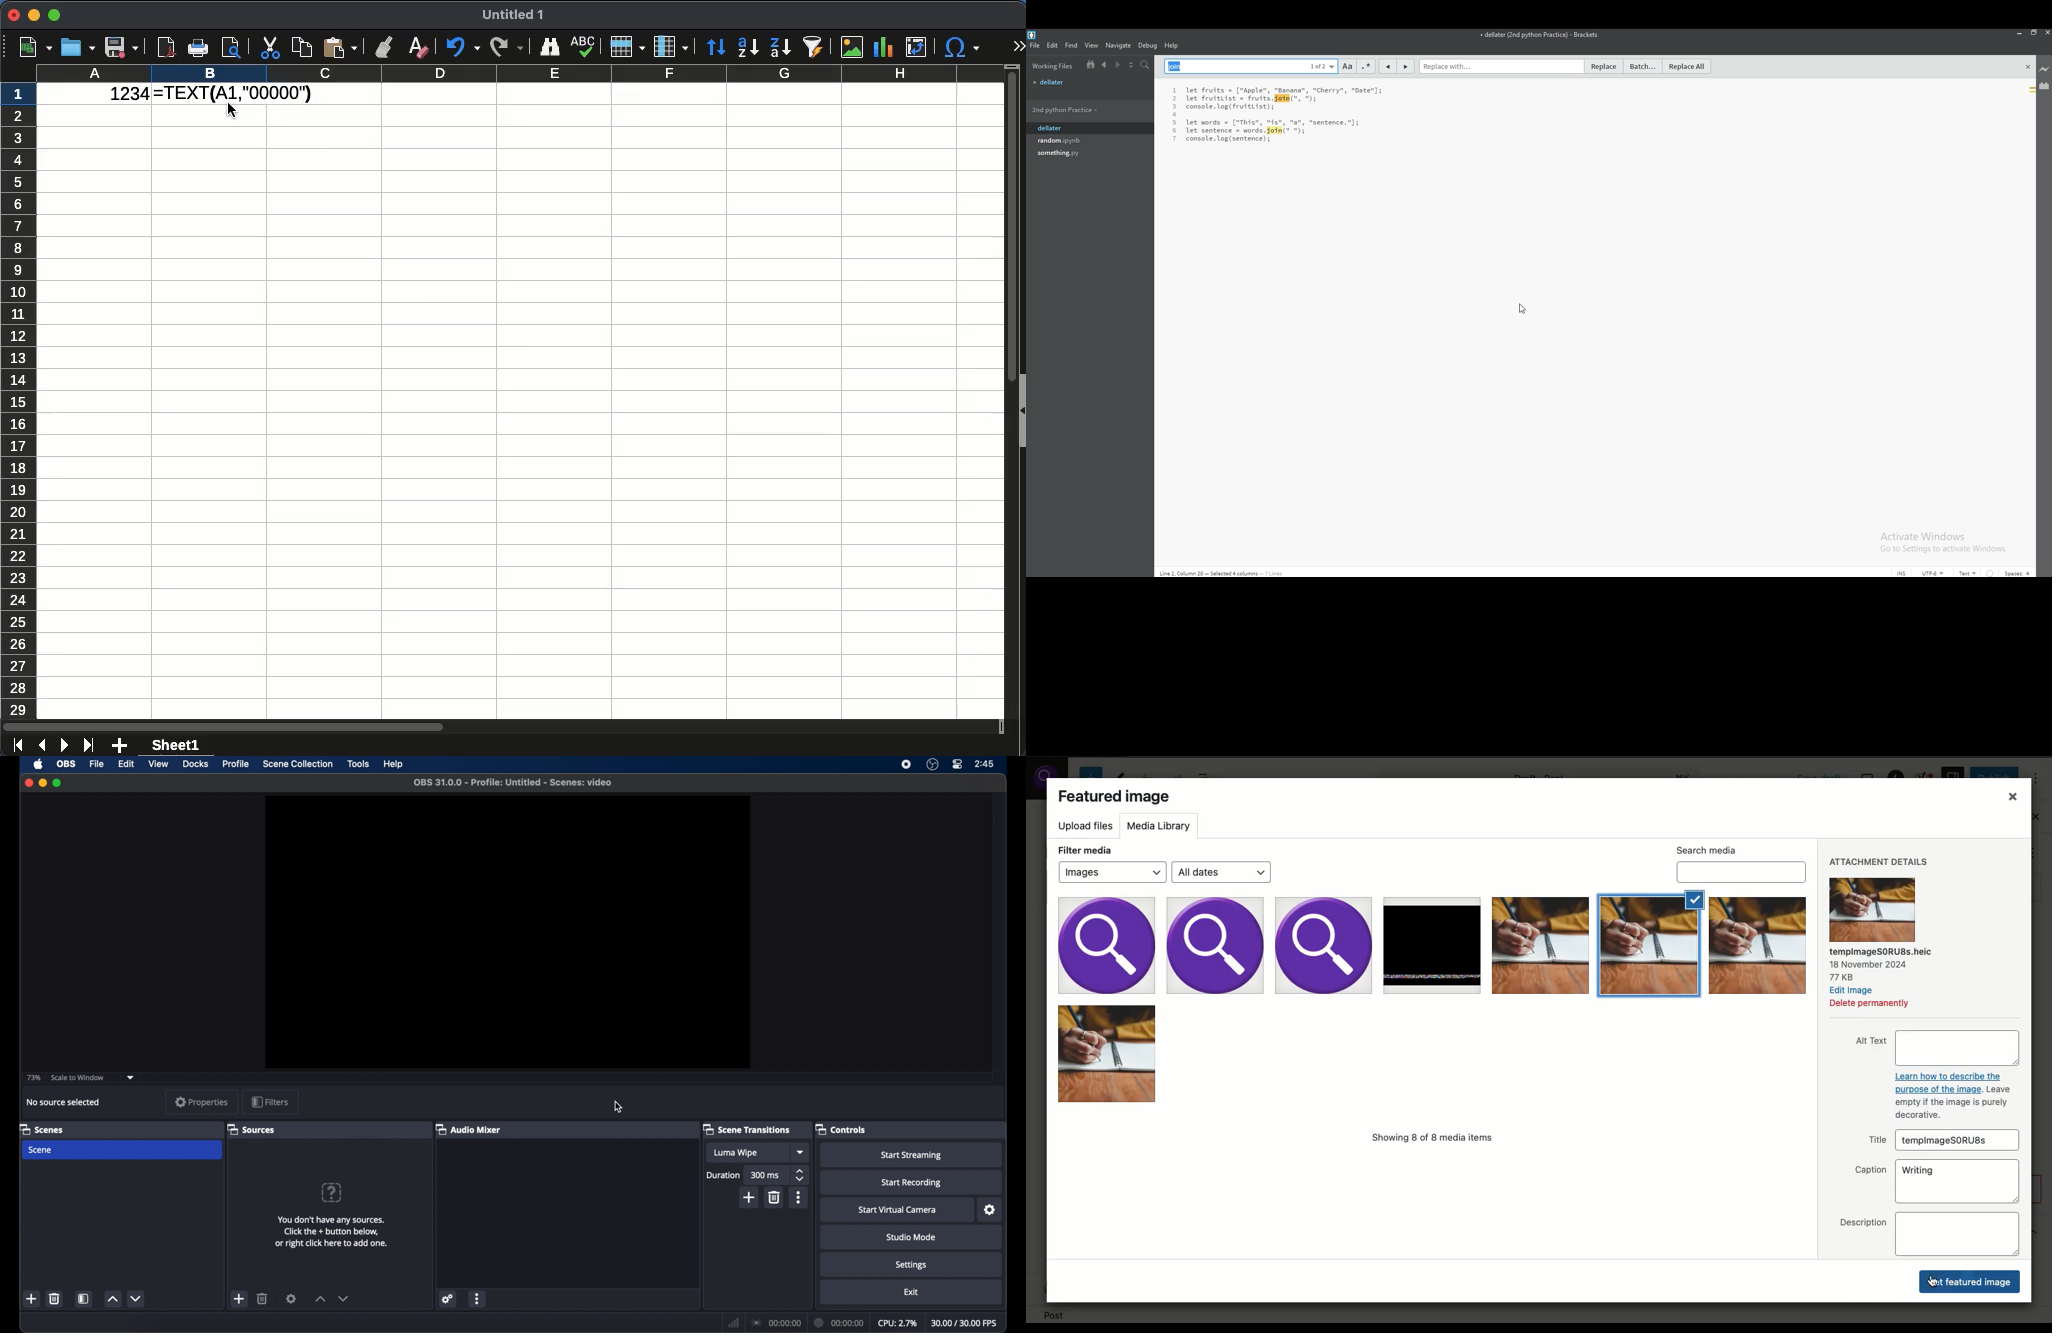 This screenshot has height=1344, width=2072. Describe the element at coordinates (262, 1298) in the screenshot. I see `delete` at that location.